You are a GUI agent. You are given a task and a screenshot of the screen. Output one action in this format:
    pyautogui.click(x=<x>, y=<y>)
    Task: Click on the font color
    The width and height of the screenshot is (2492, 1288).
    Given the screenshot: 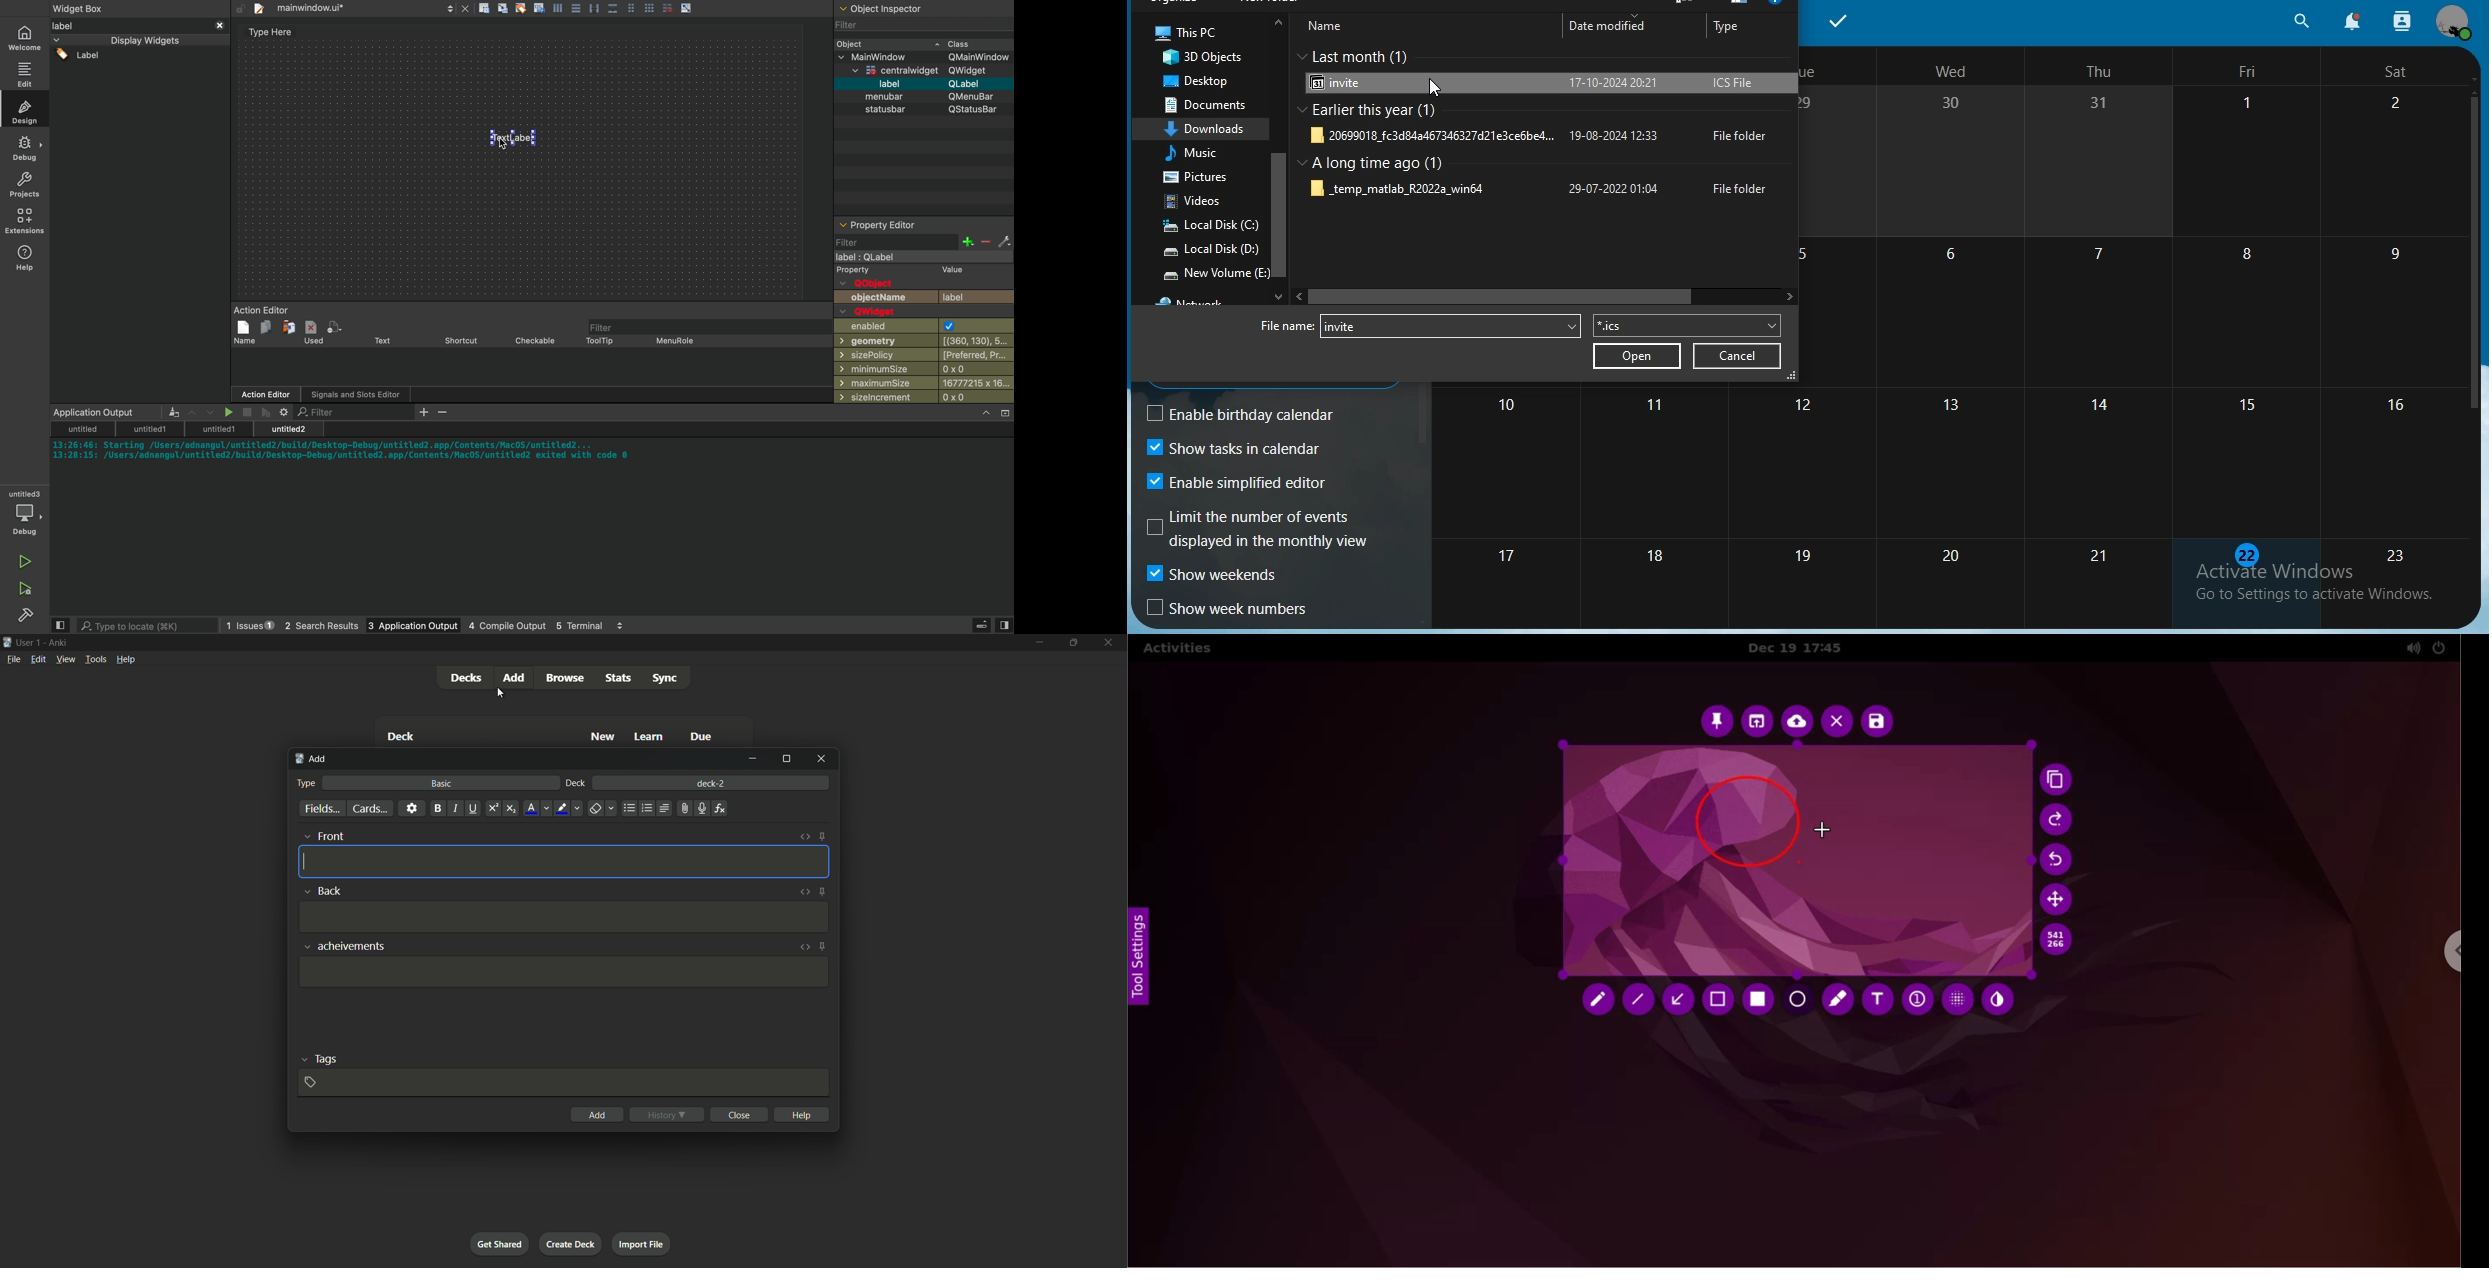 What is the action you would take?
    pyautogui.click(x=538, y=809)
    